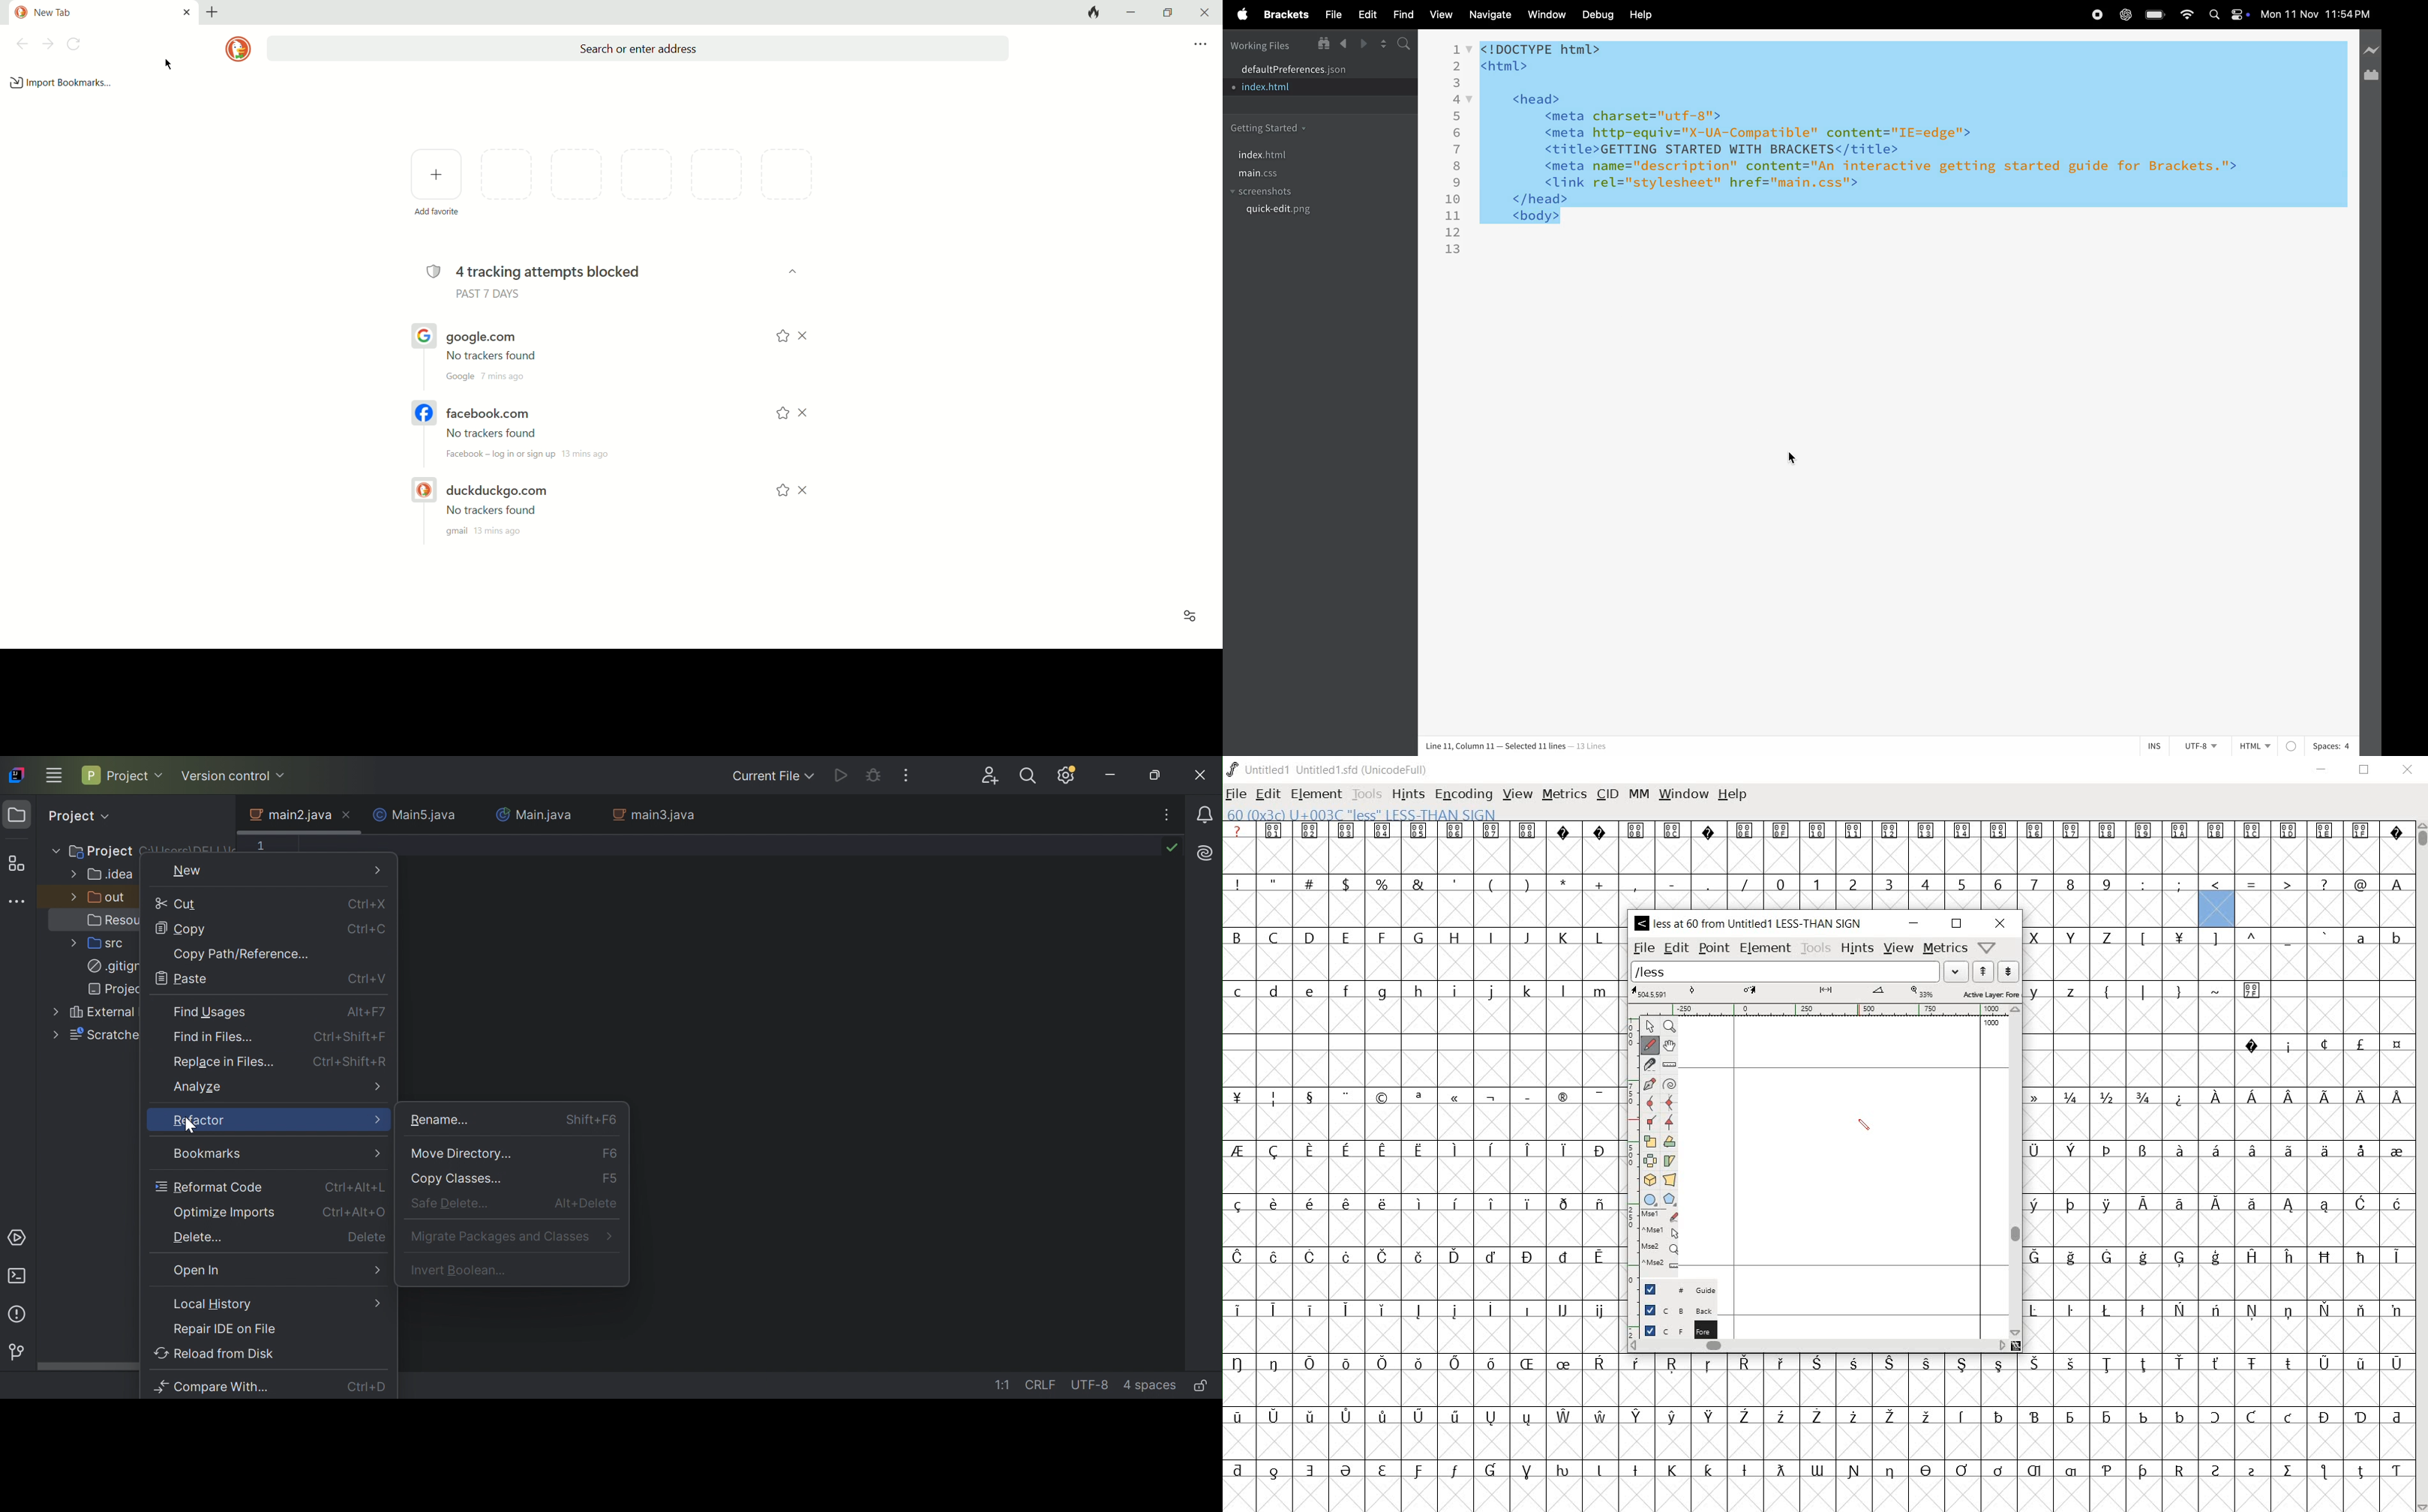 The width and height of the screenshot is (2436, 1512). Describe the element at coordinates (1866, 1127) in the screenshot. I see `pen tool/cursor location` at that location.